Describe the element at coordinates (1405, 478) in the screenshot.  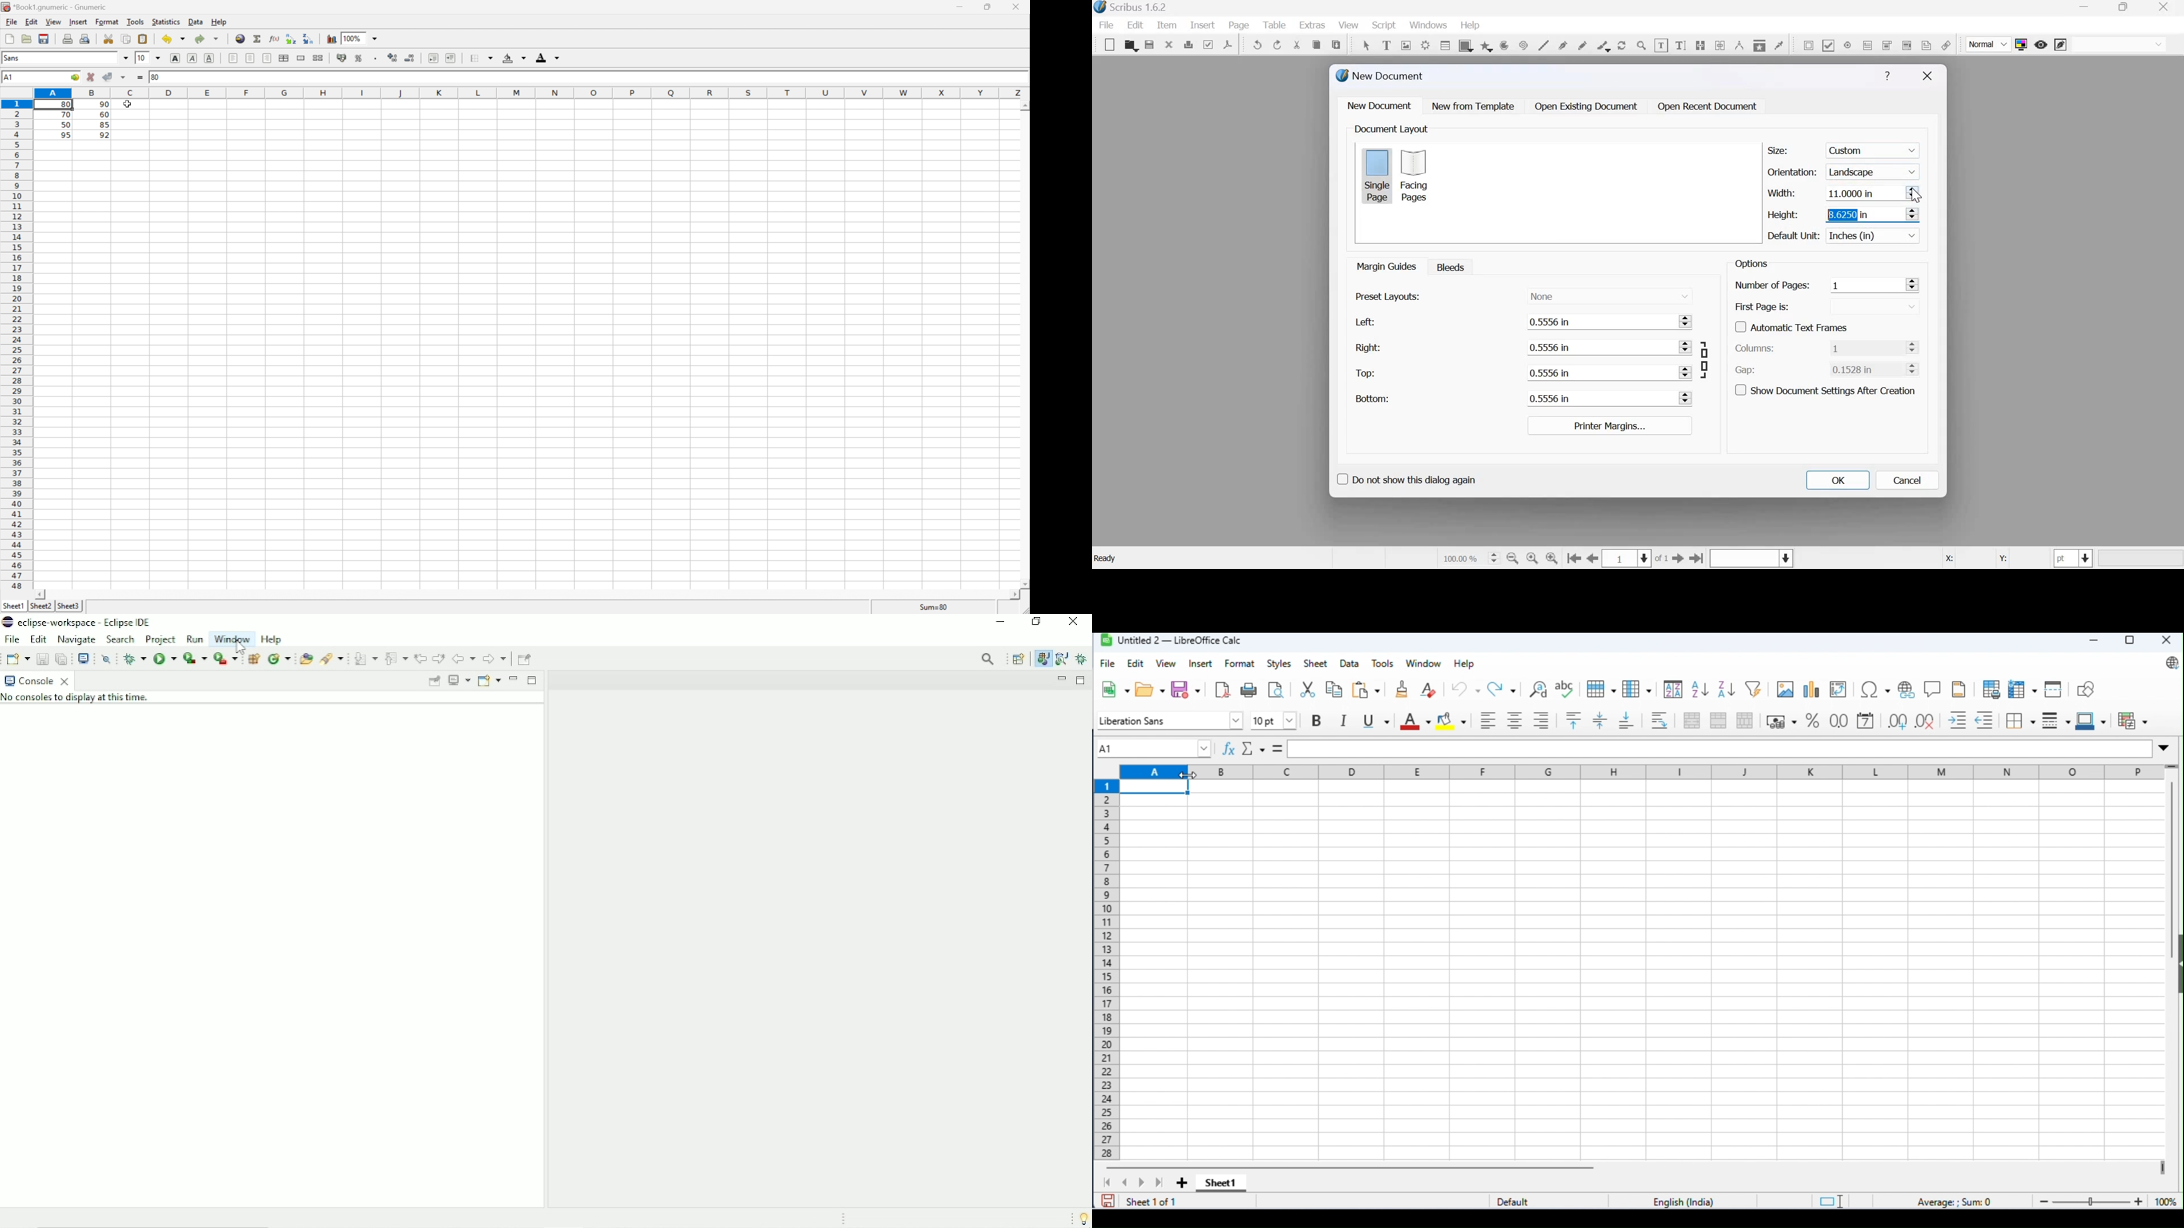
I see `Do not show this dialog again` at that location.